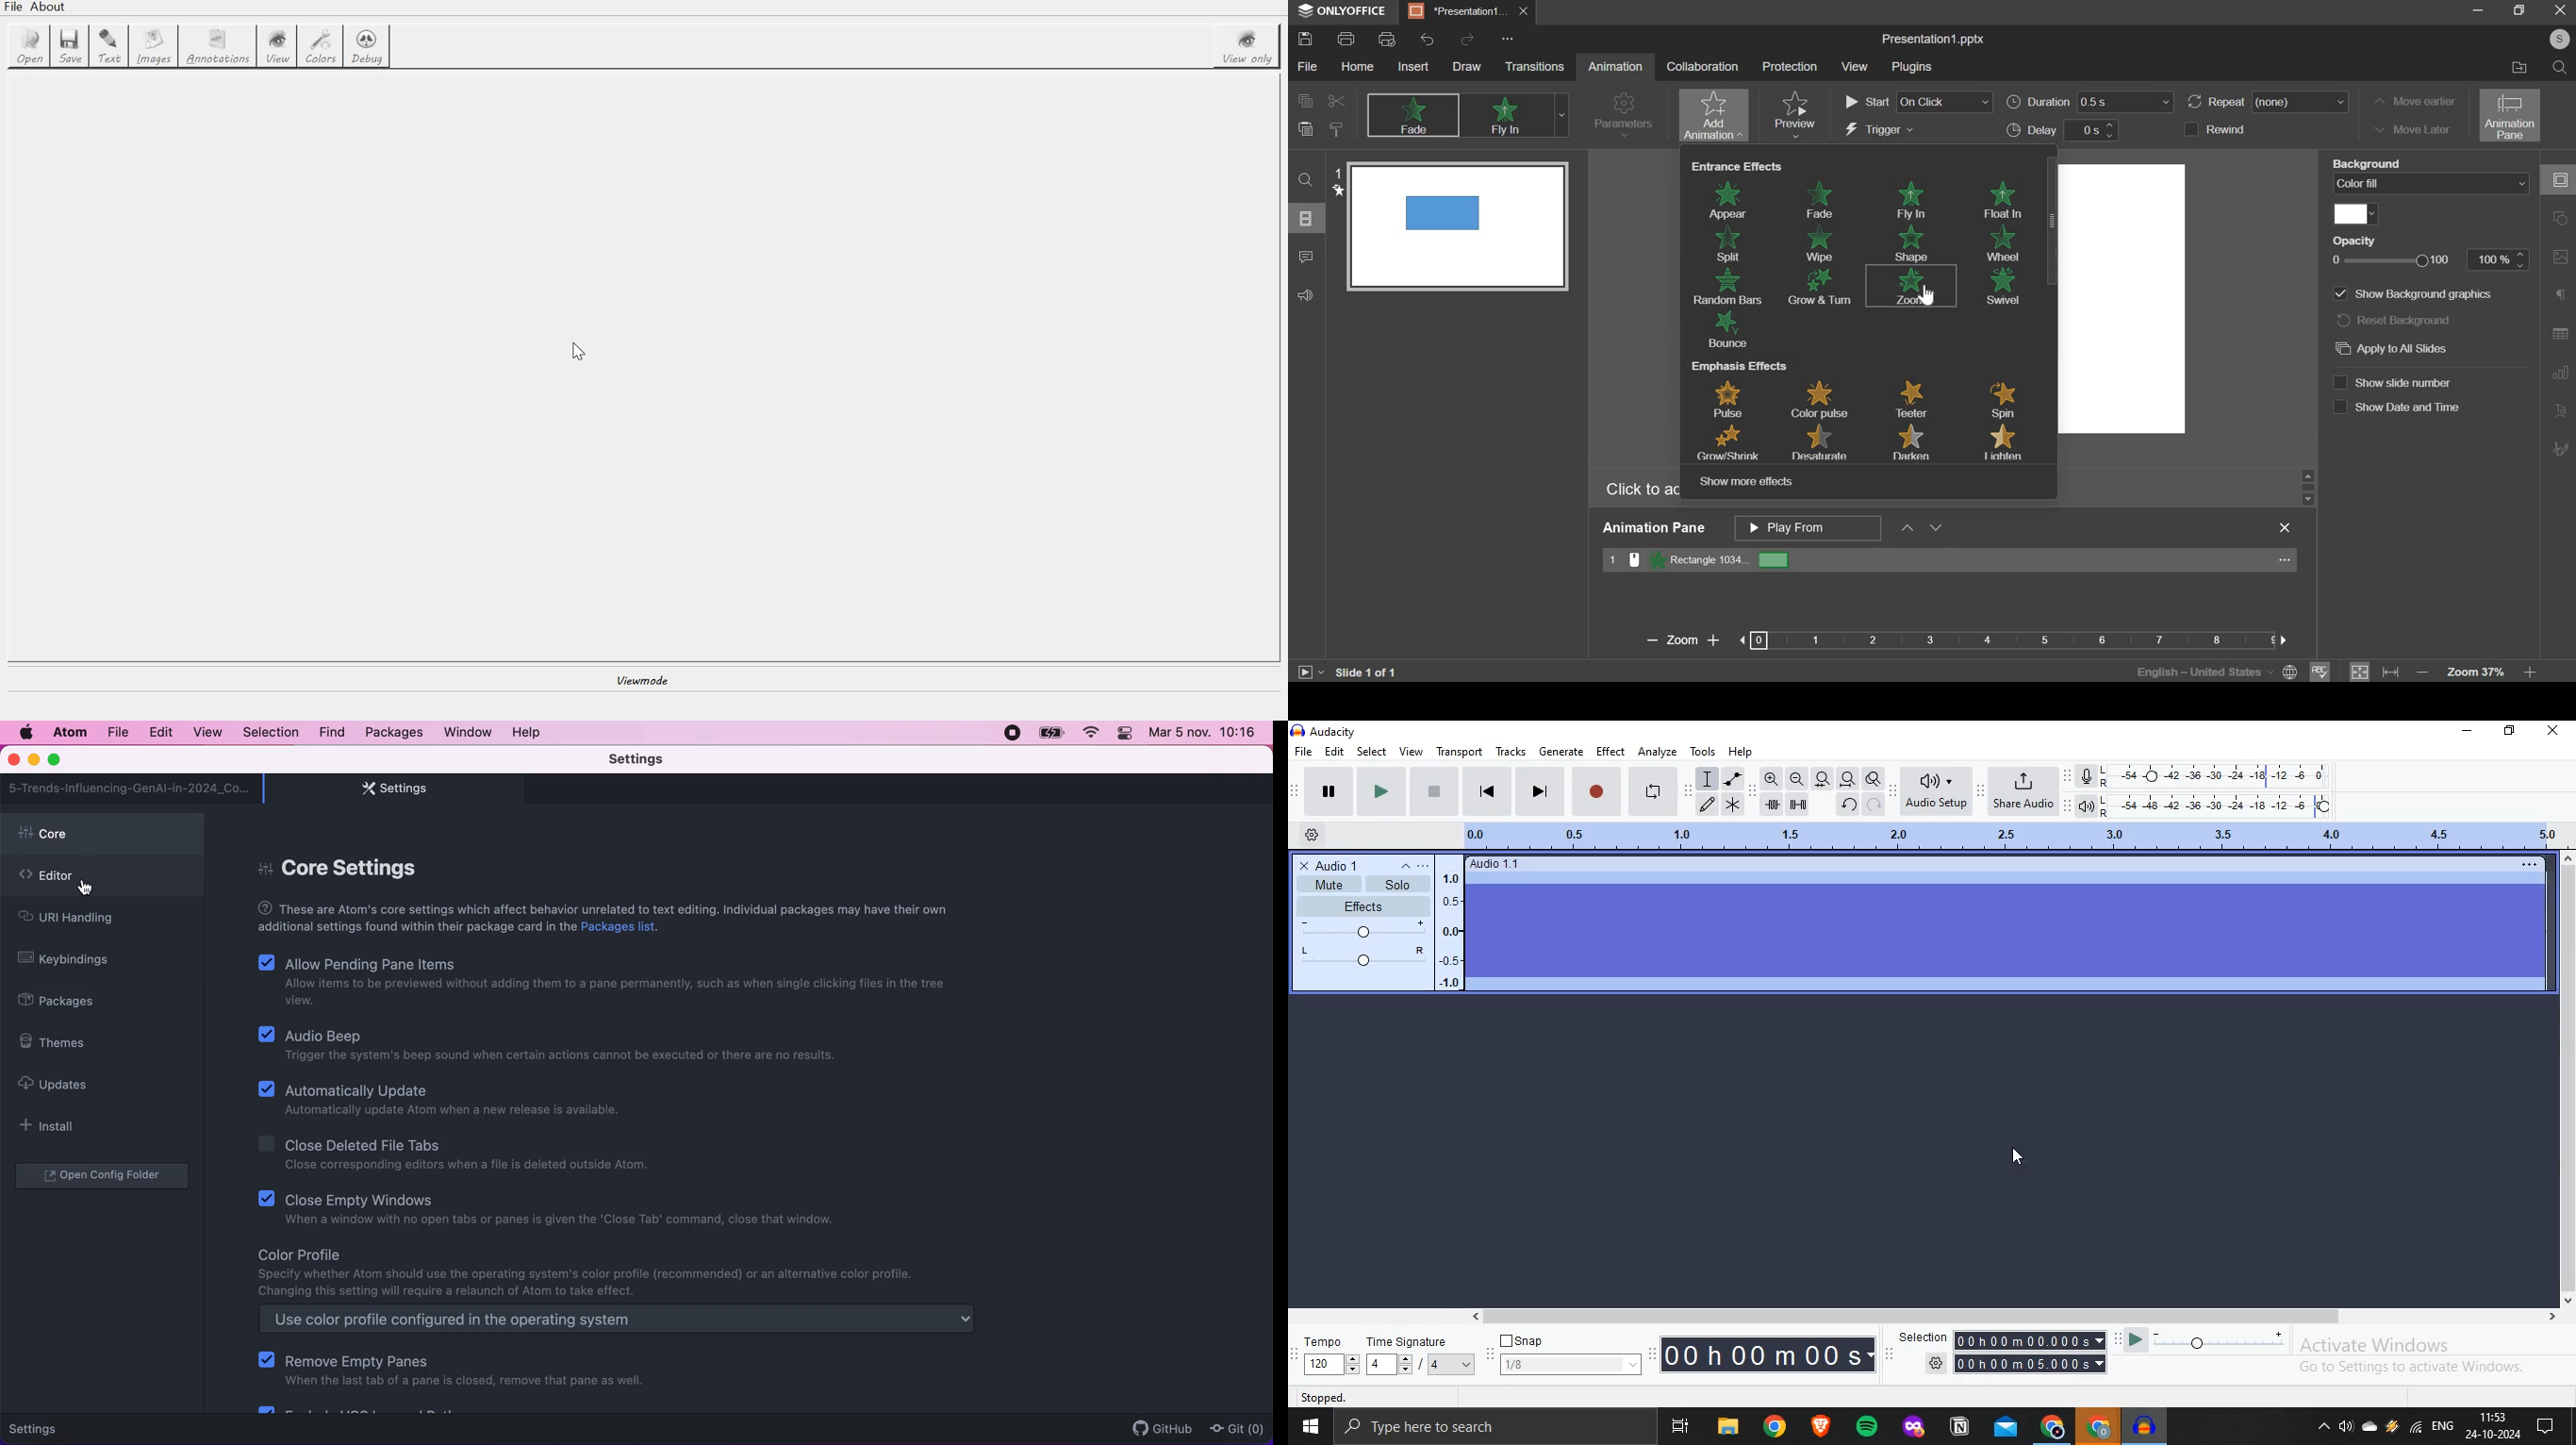  Describe the element at coordinates (1819, 400) in the screenshot. I see `color pulse` at that location.